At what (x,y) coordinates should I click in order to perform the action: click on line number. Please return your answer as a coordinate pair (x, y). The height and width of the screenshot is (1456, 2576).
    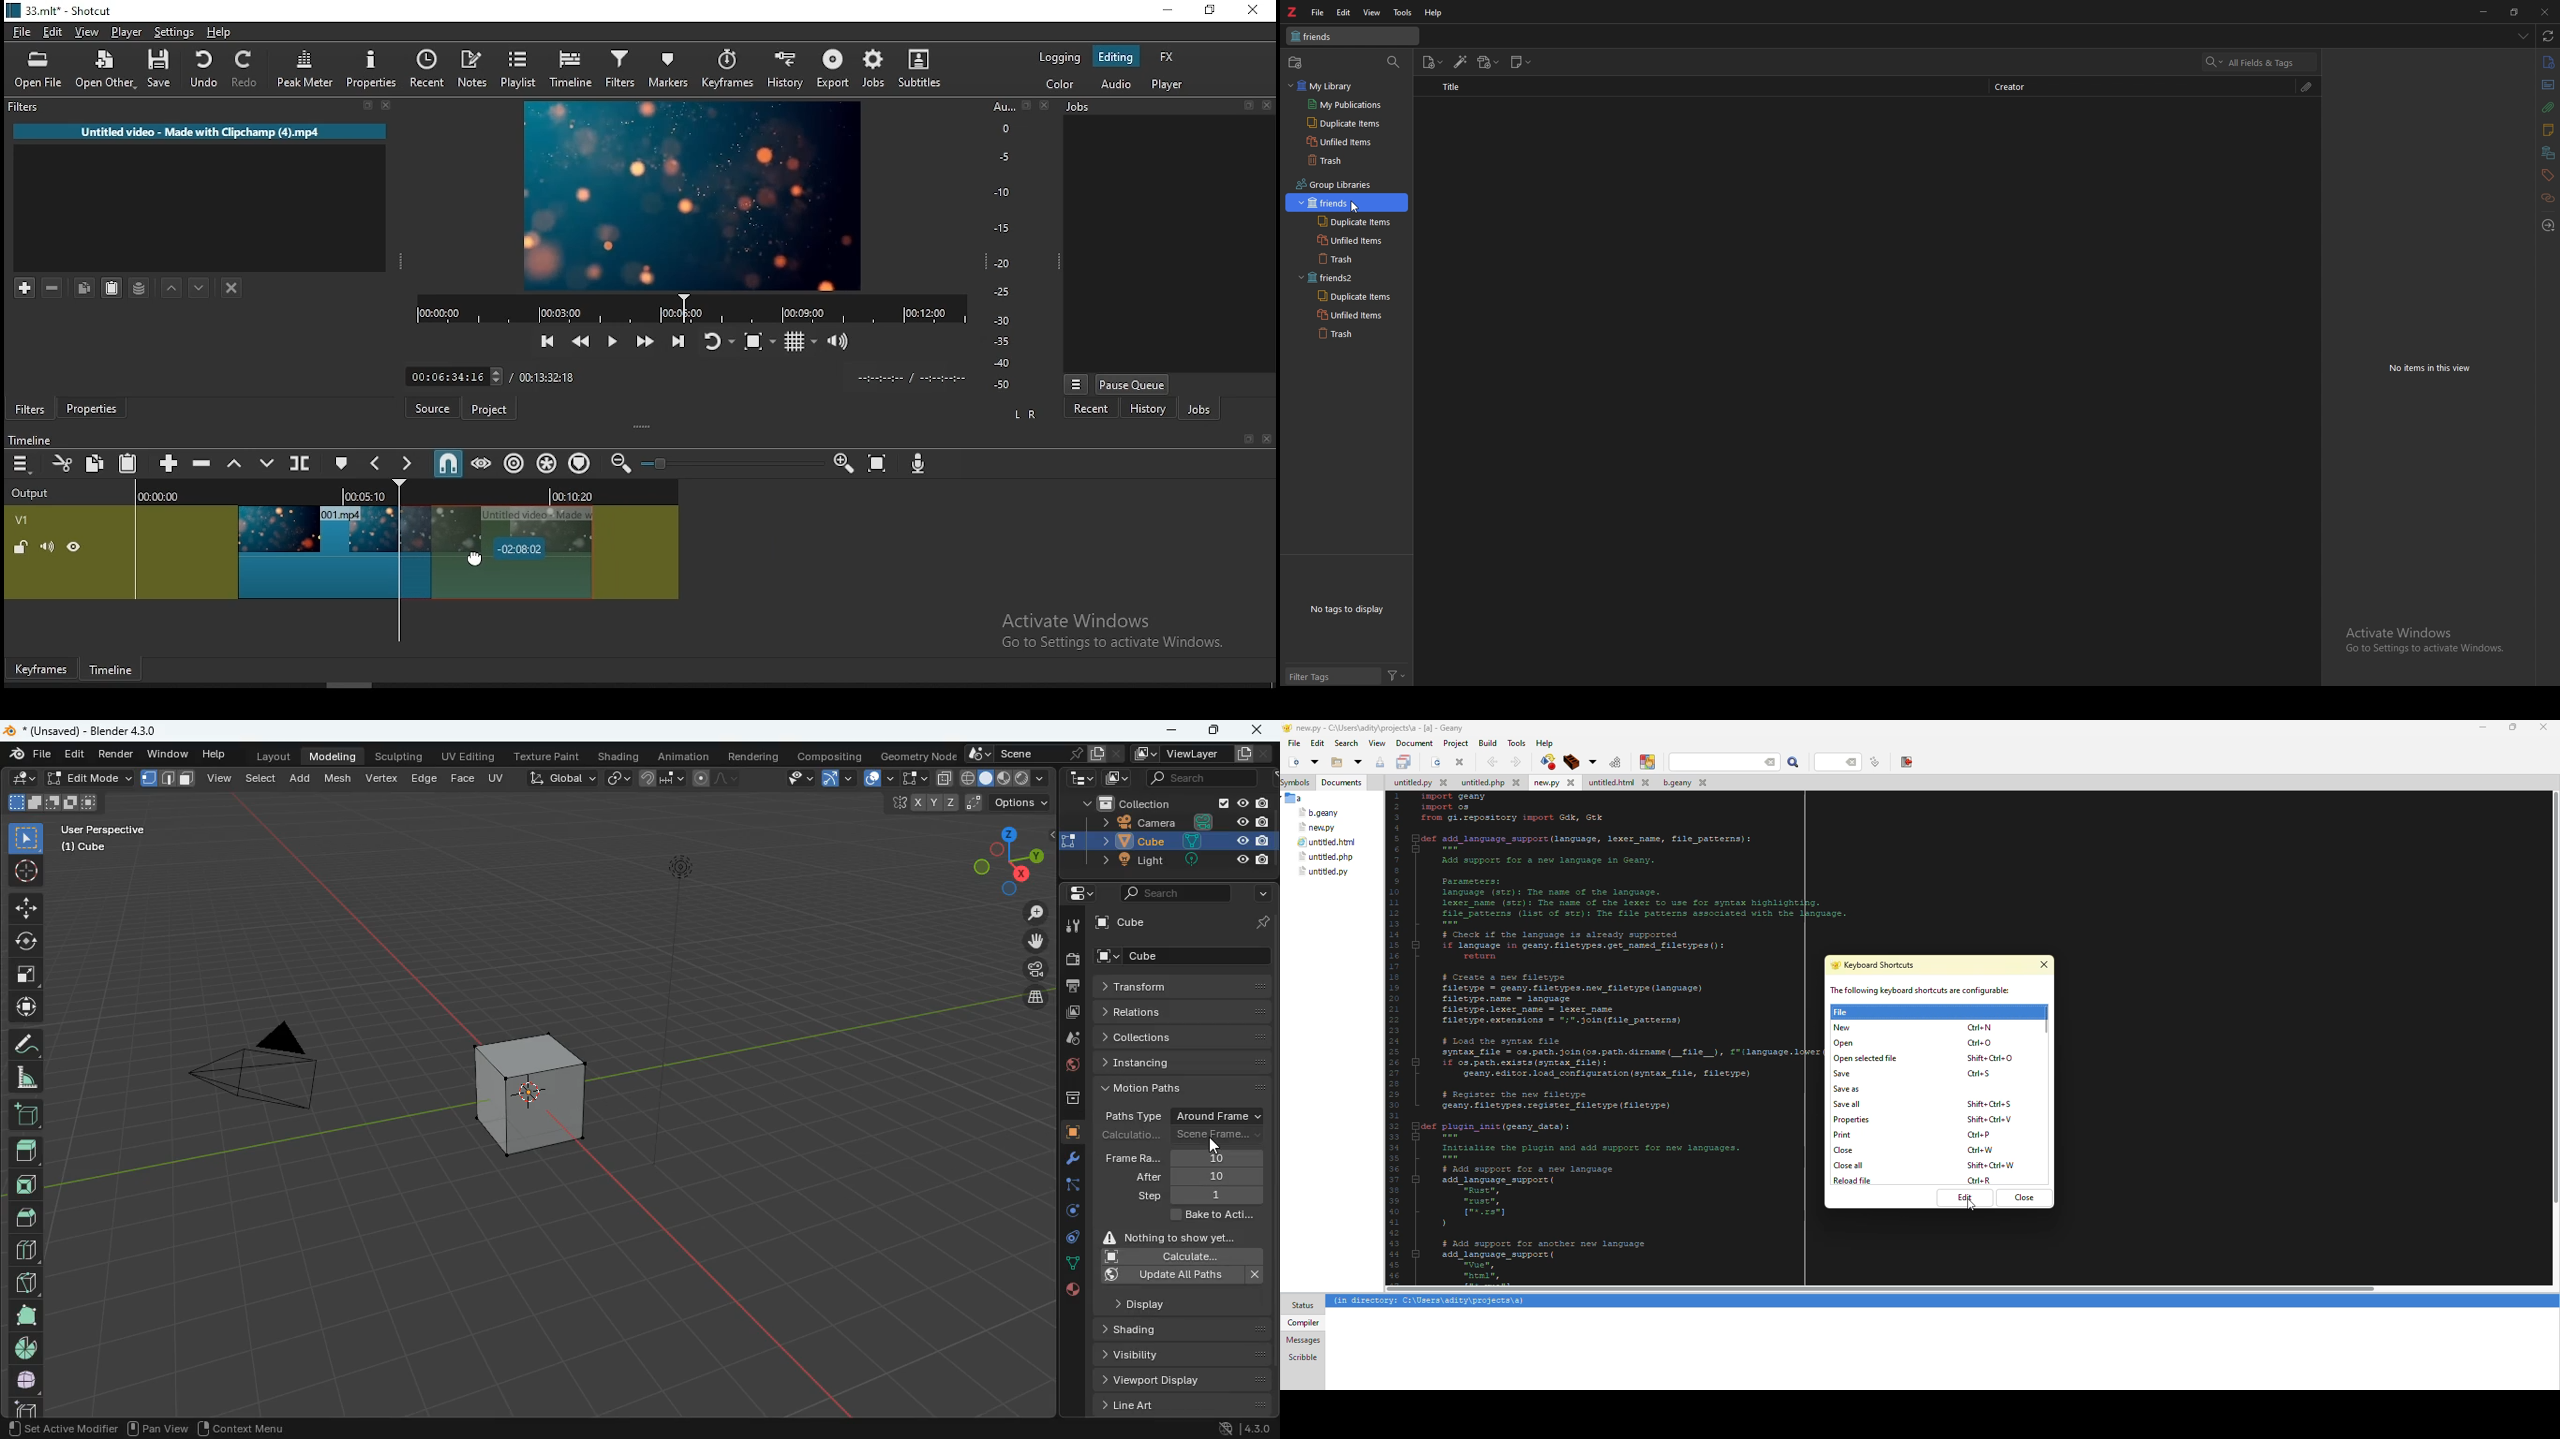
    Looking at the image, I should click on (1841, 761).